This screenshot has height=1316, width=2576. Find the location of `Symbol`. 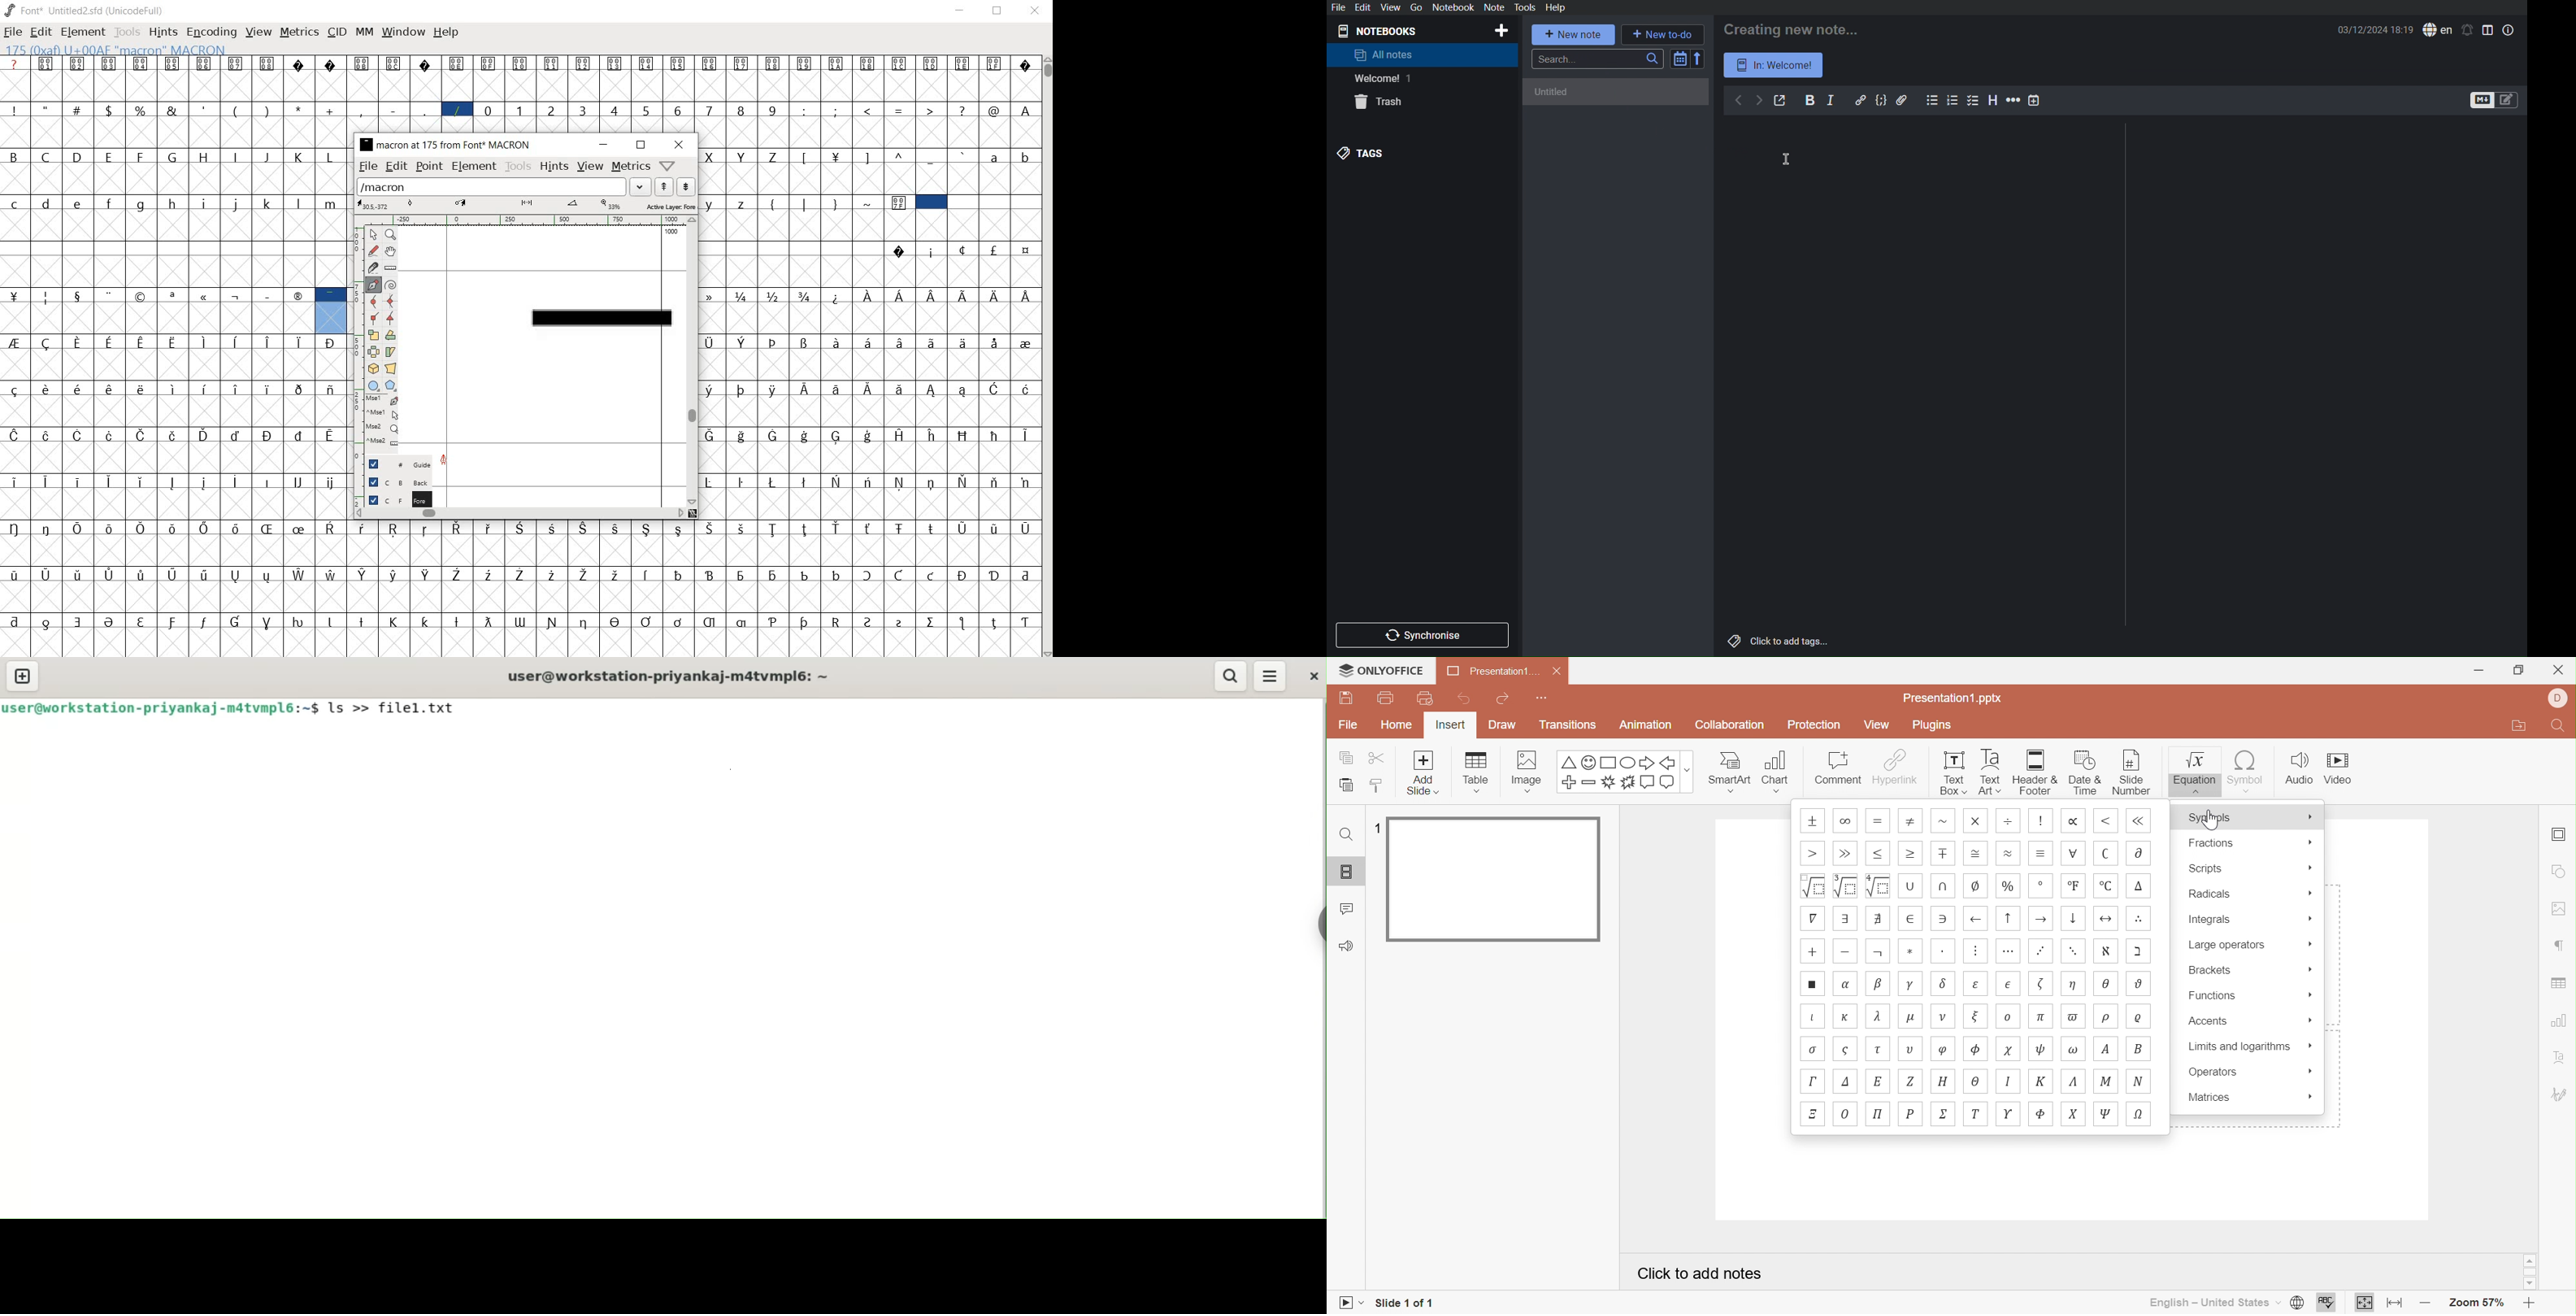

Symbol is located at coordinates (81, 434).